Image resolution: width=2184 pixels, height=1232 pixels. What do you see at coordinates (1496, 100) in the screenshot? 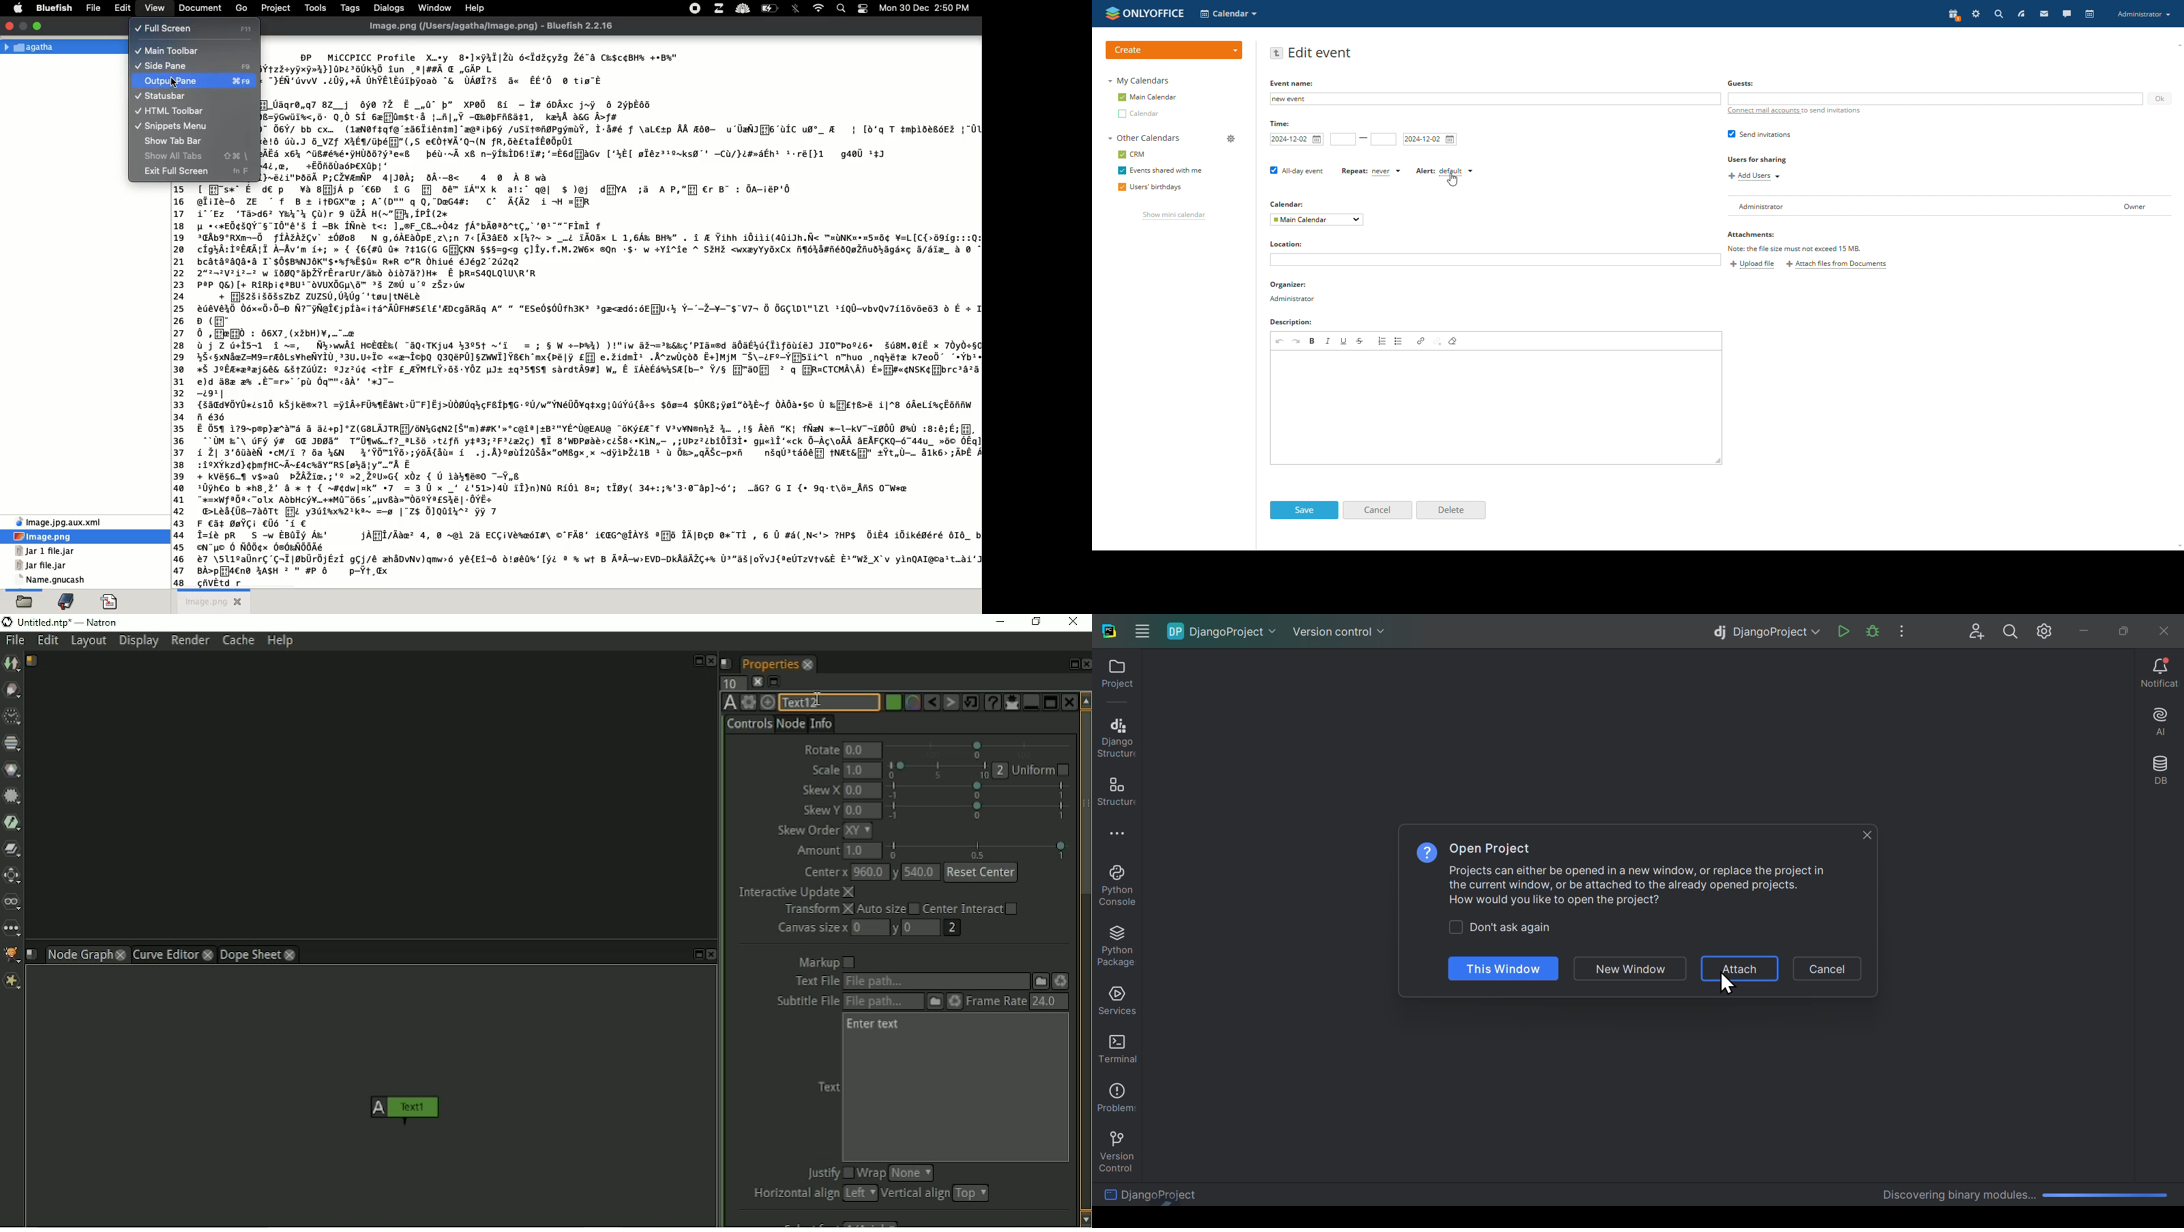
I see `add event name` at bounding box center [1496, 100].